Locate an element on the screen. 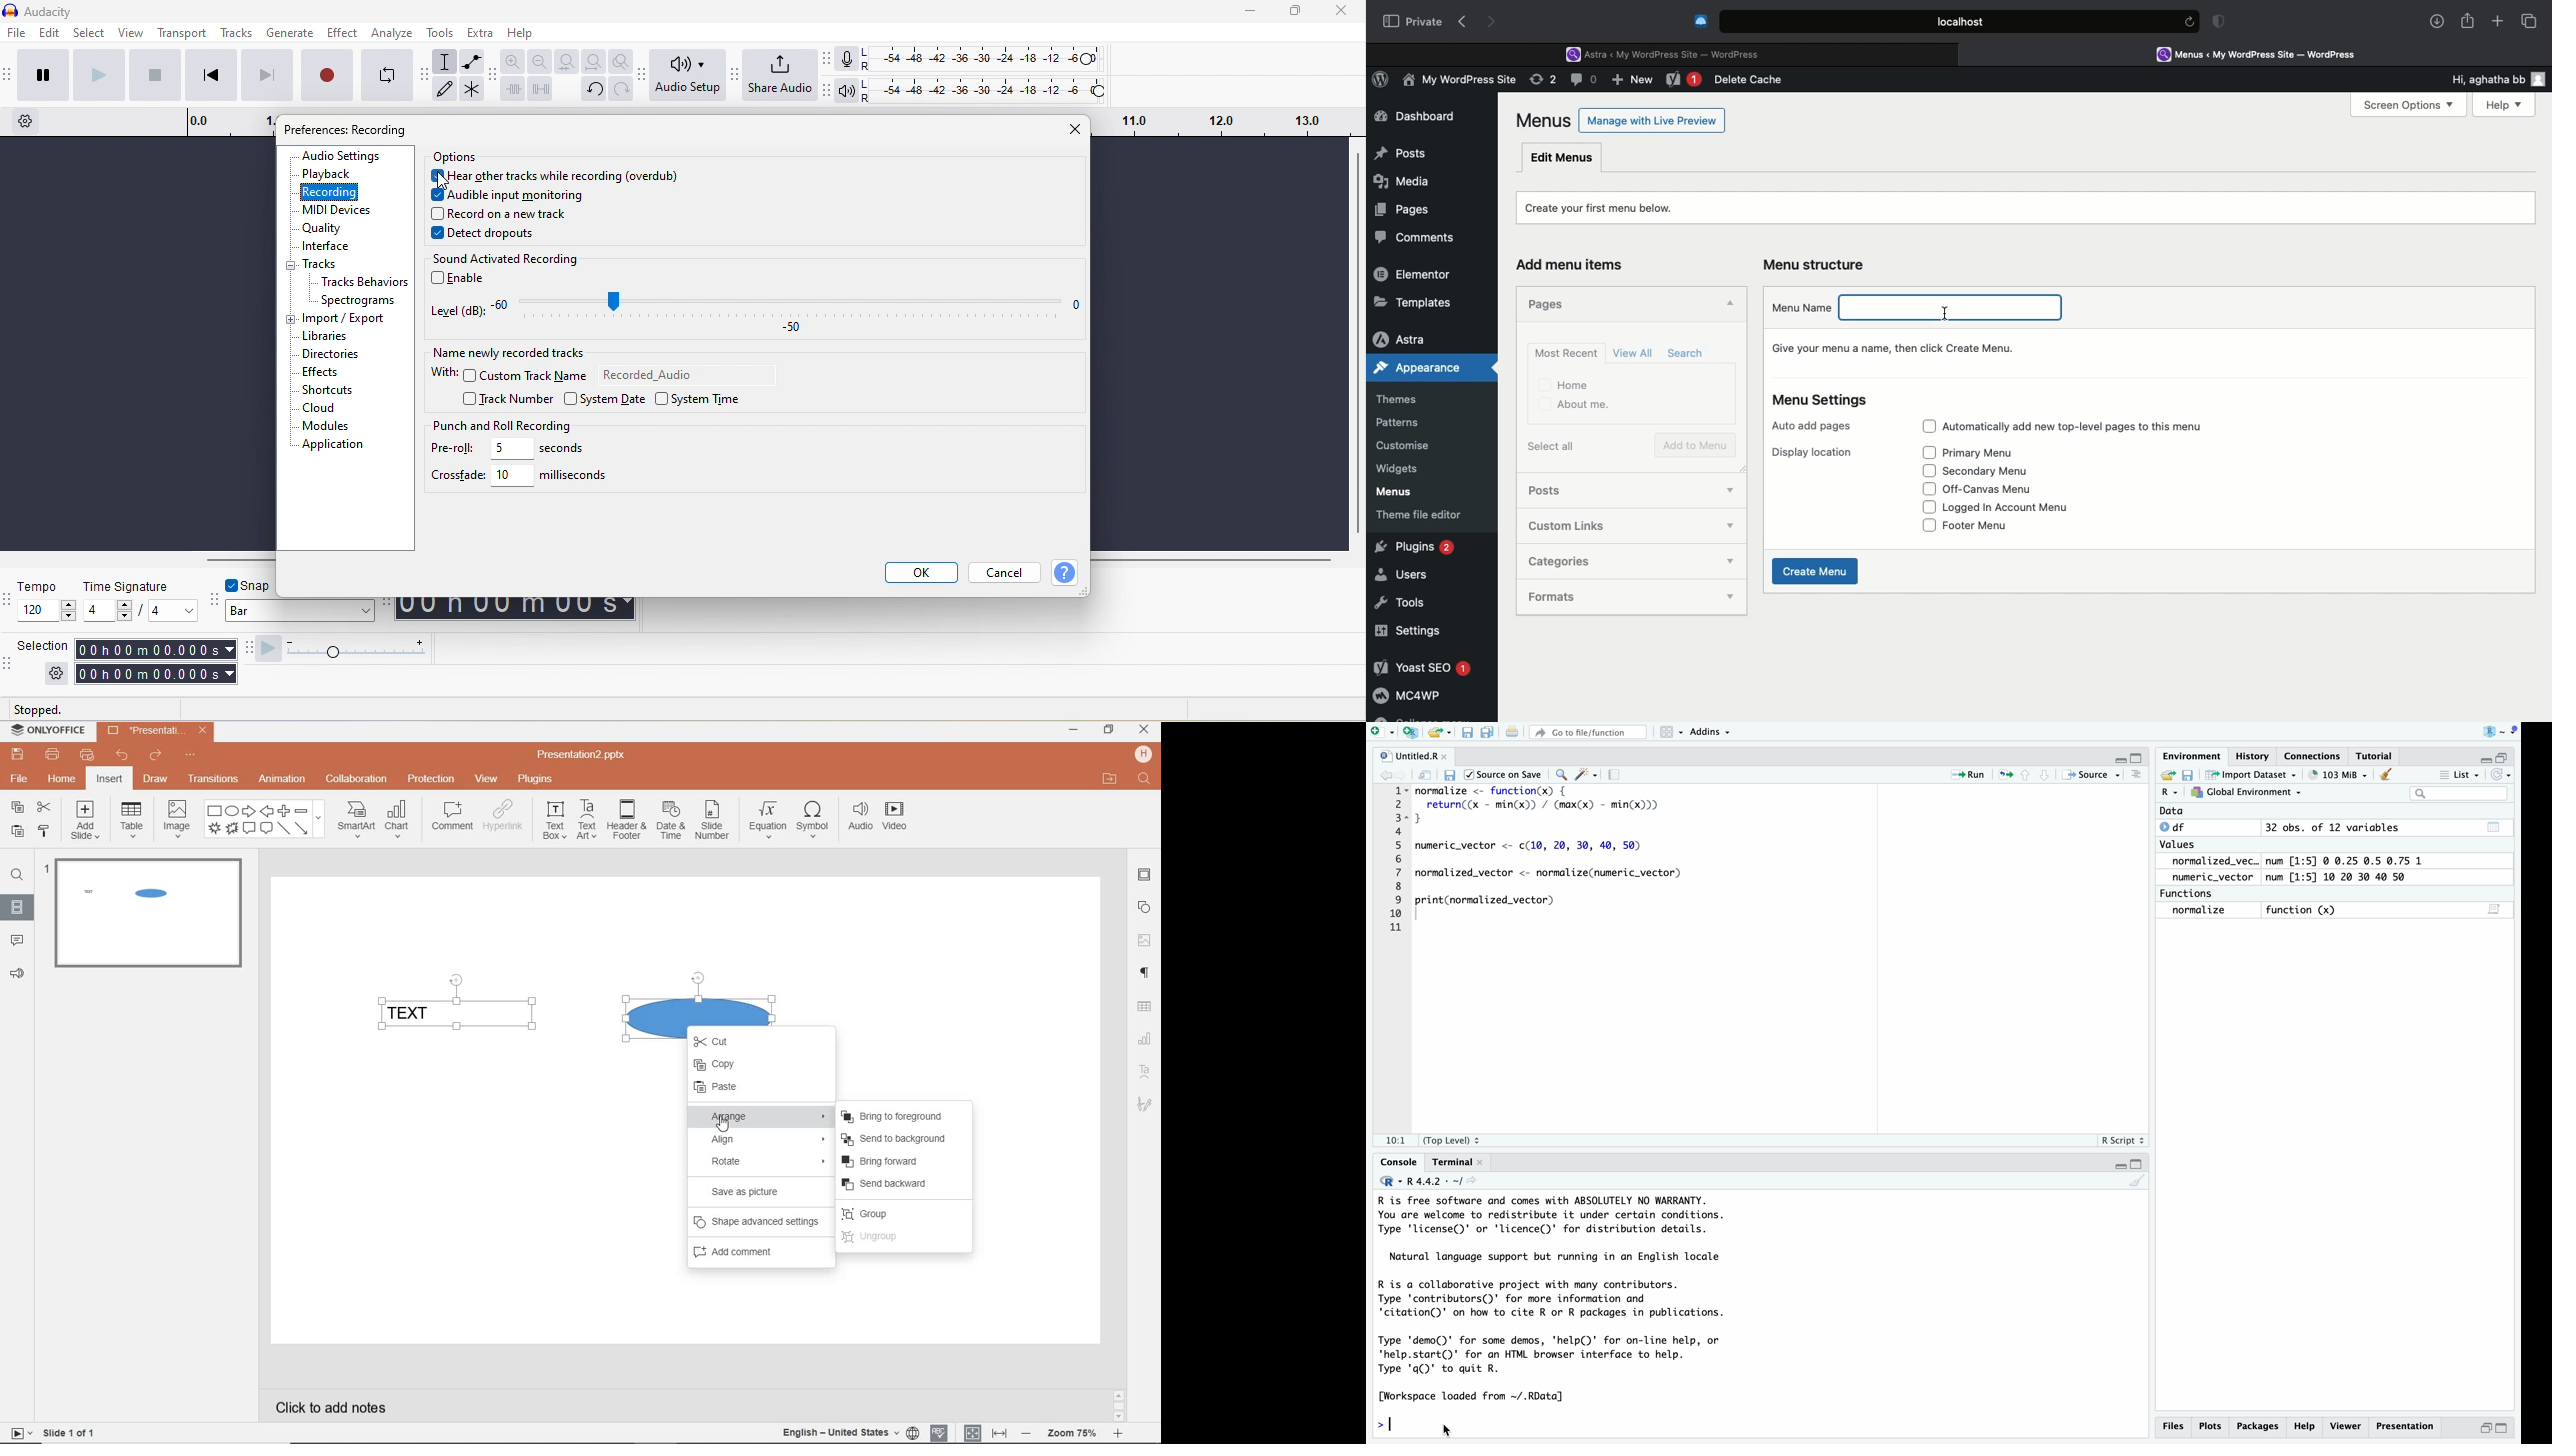 The height and width of the screenshot is (1456, 2576). TEXT ART is located at coordinates (1143, 1106).